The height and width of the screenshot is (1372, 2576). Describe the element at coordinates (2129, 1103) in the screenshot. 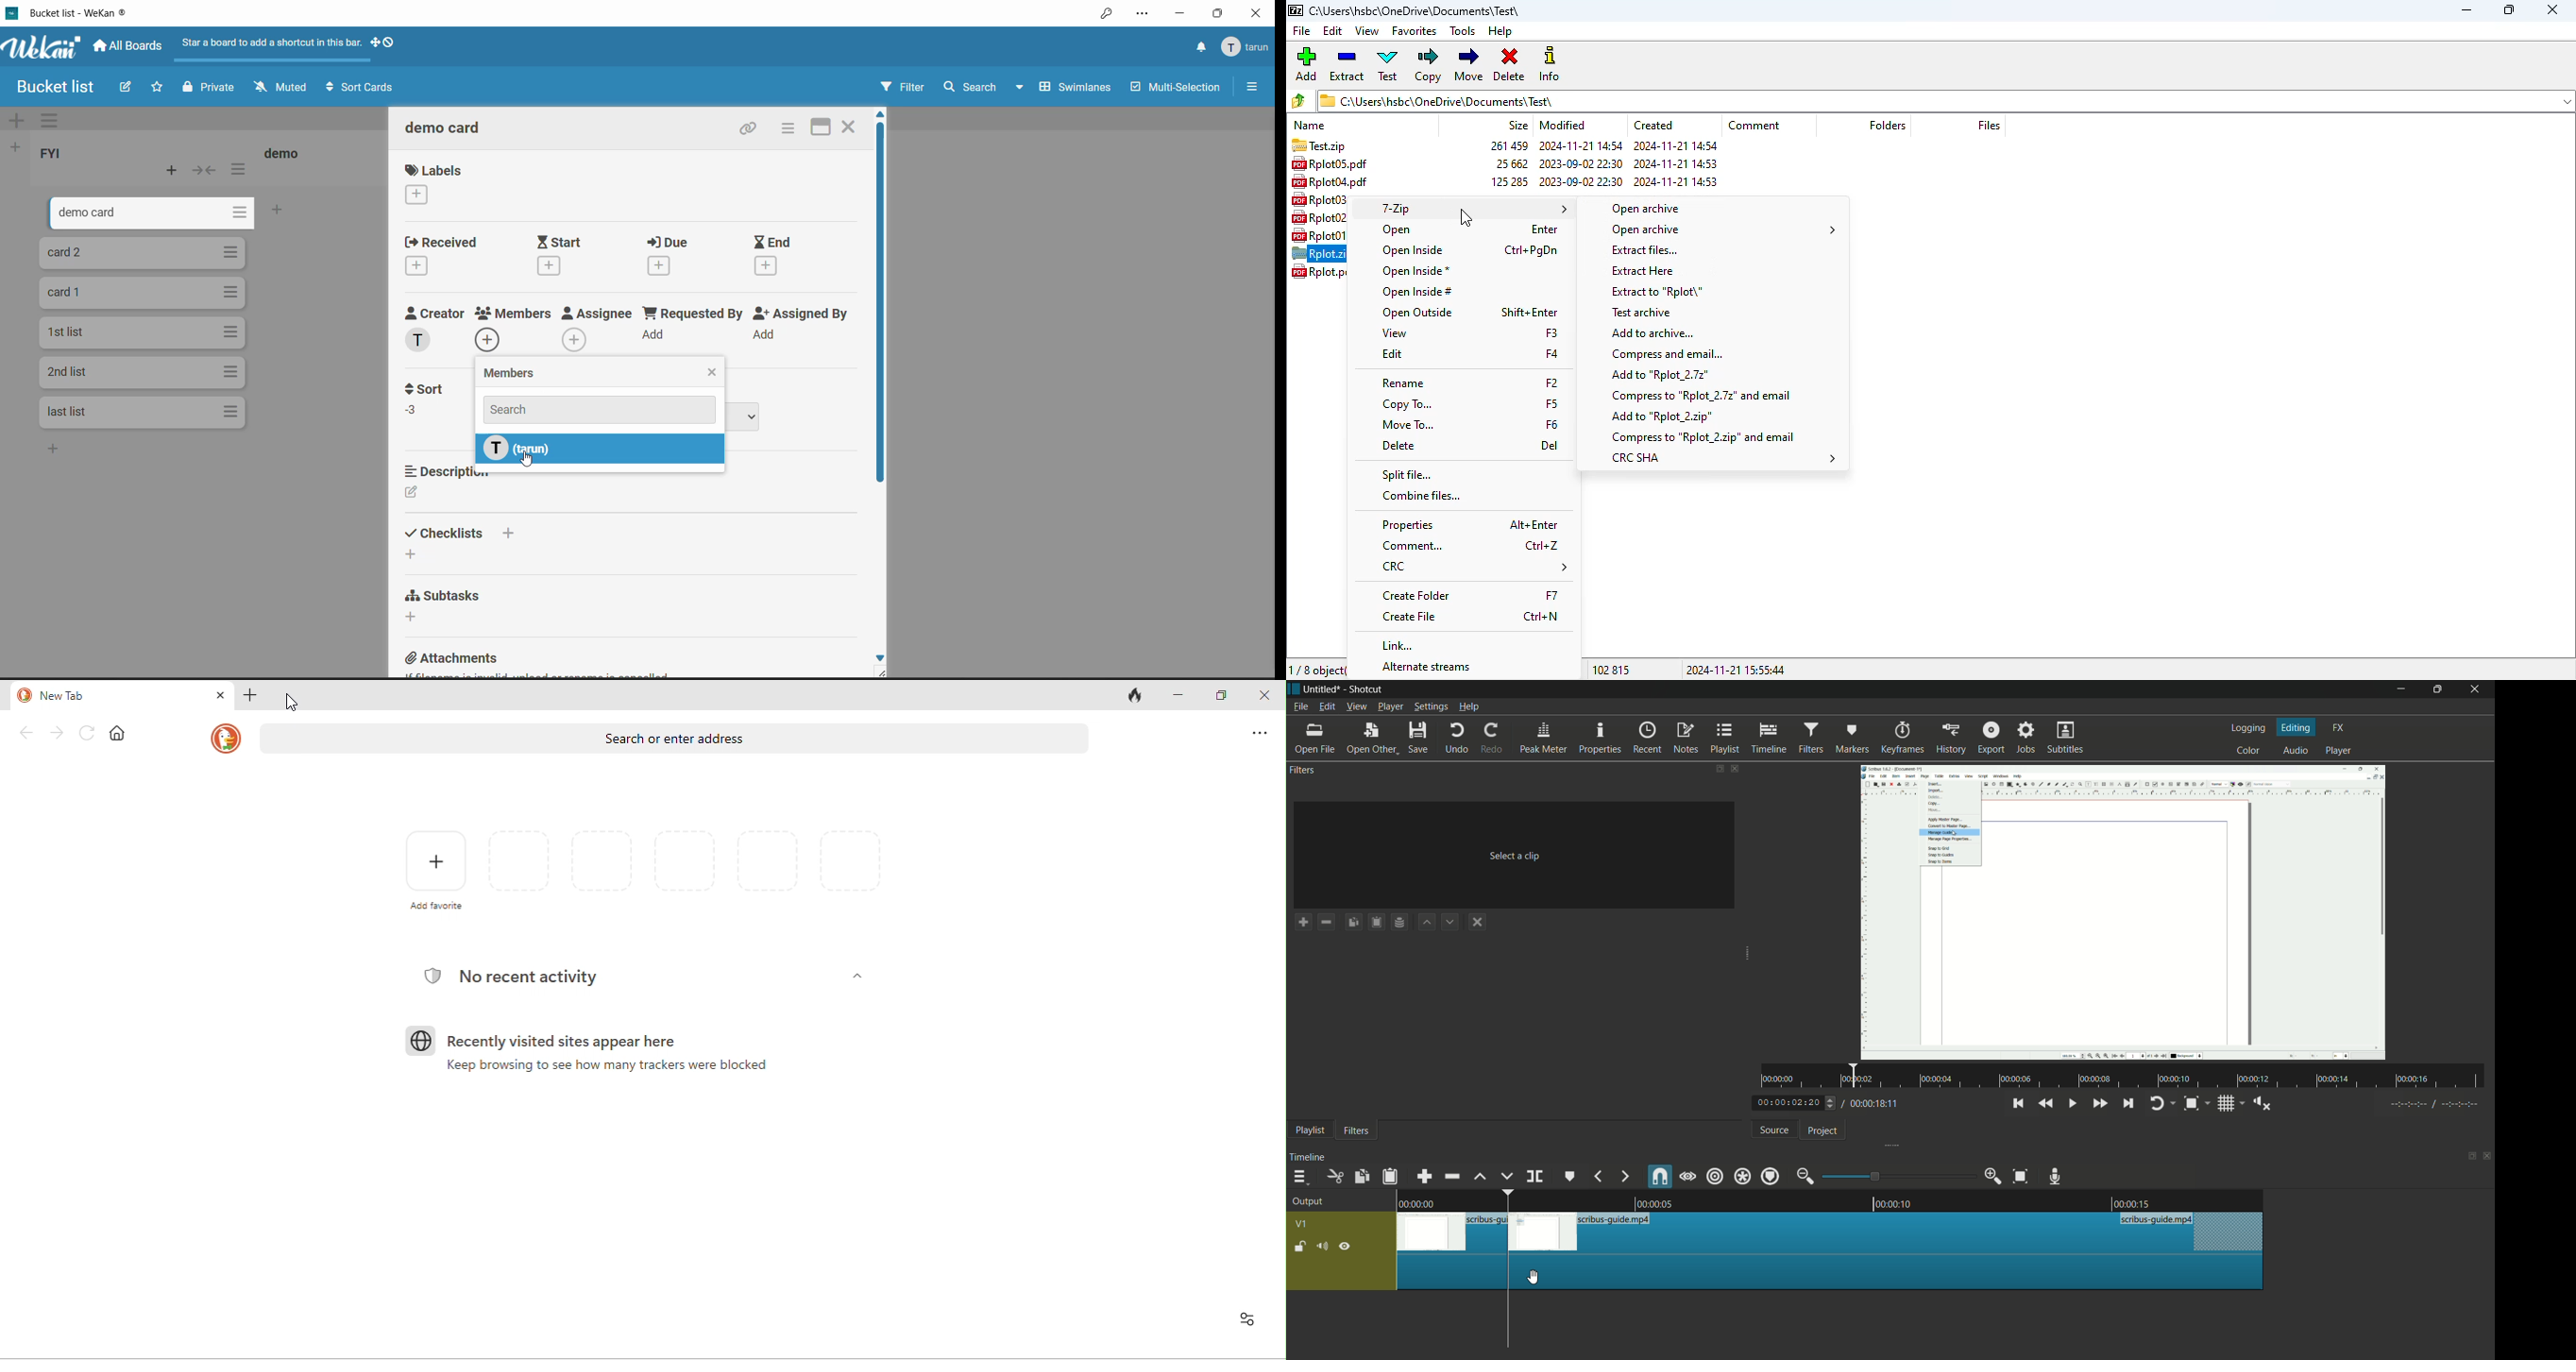

I see `skip to the next point` at that location.